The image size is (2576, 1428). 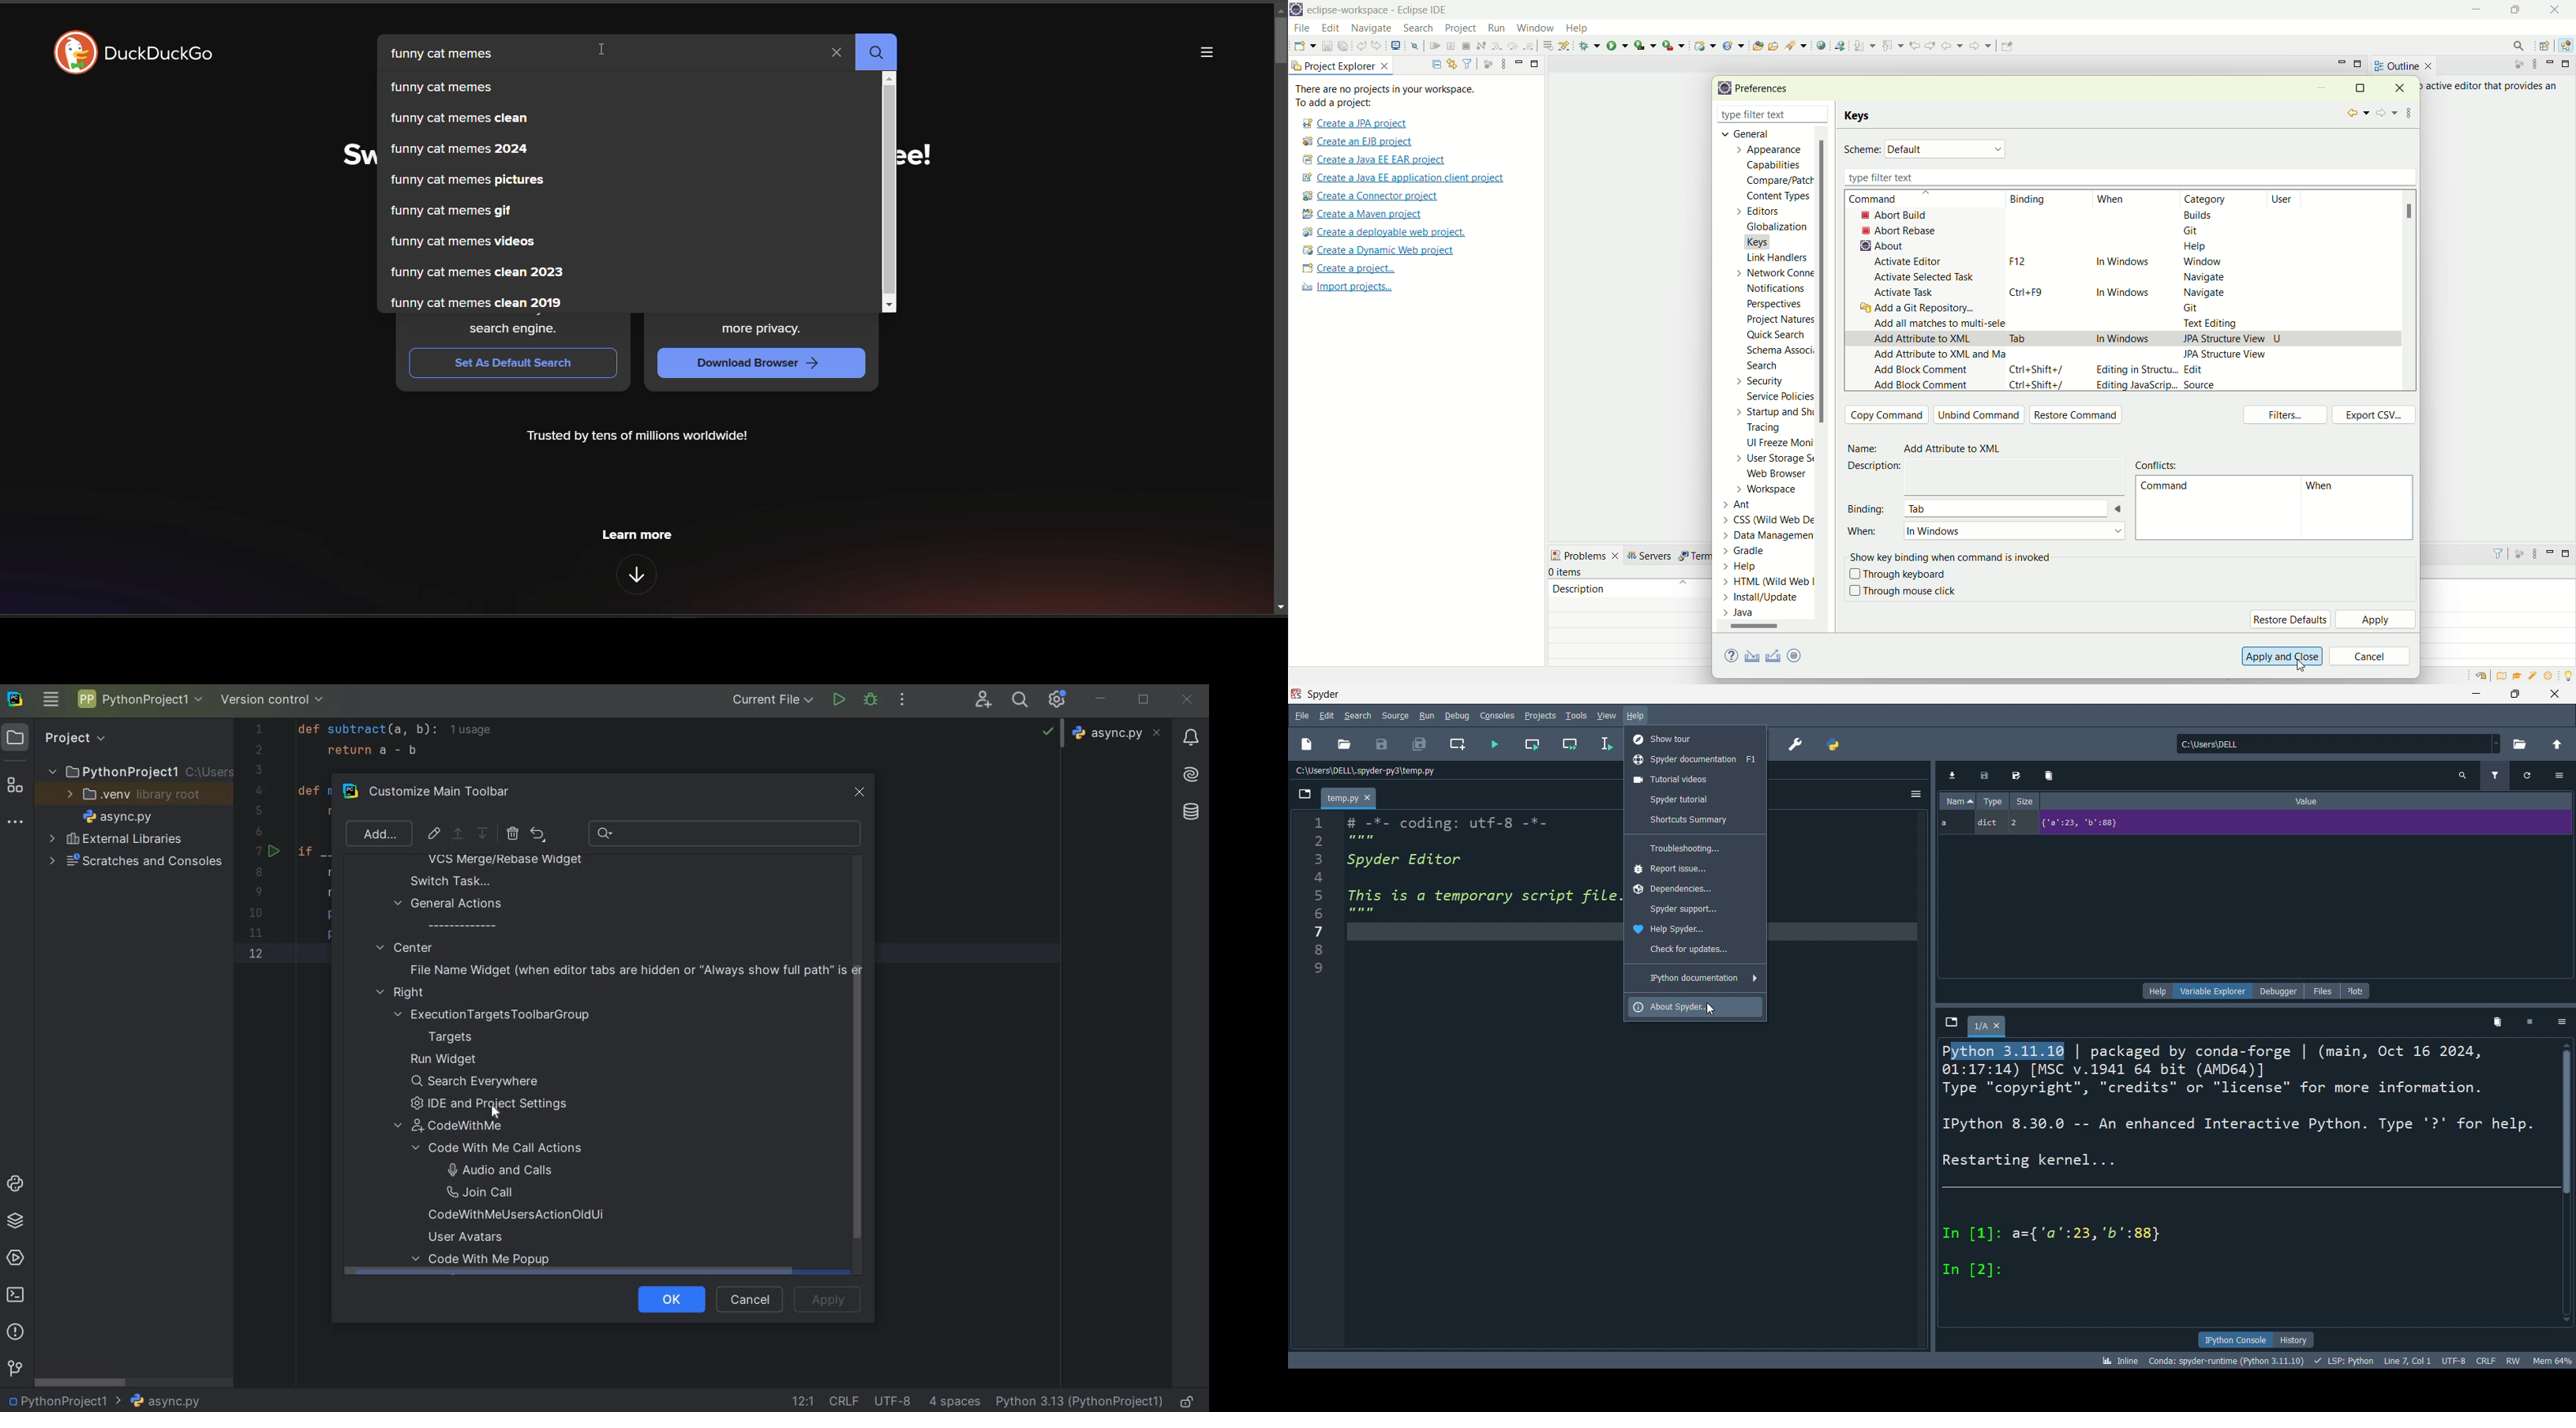 What do you see at coordinates (1605, 745) in the screenshot?
I see `run line` at bounding box center [1605, 745].